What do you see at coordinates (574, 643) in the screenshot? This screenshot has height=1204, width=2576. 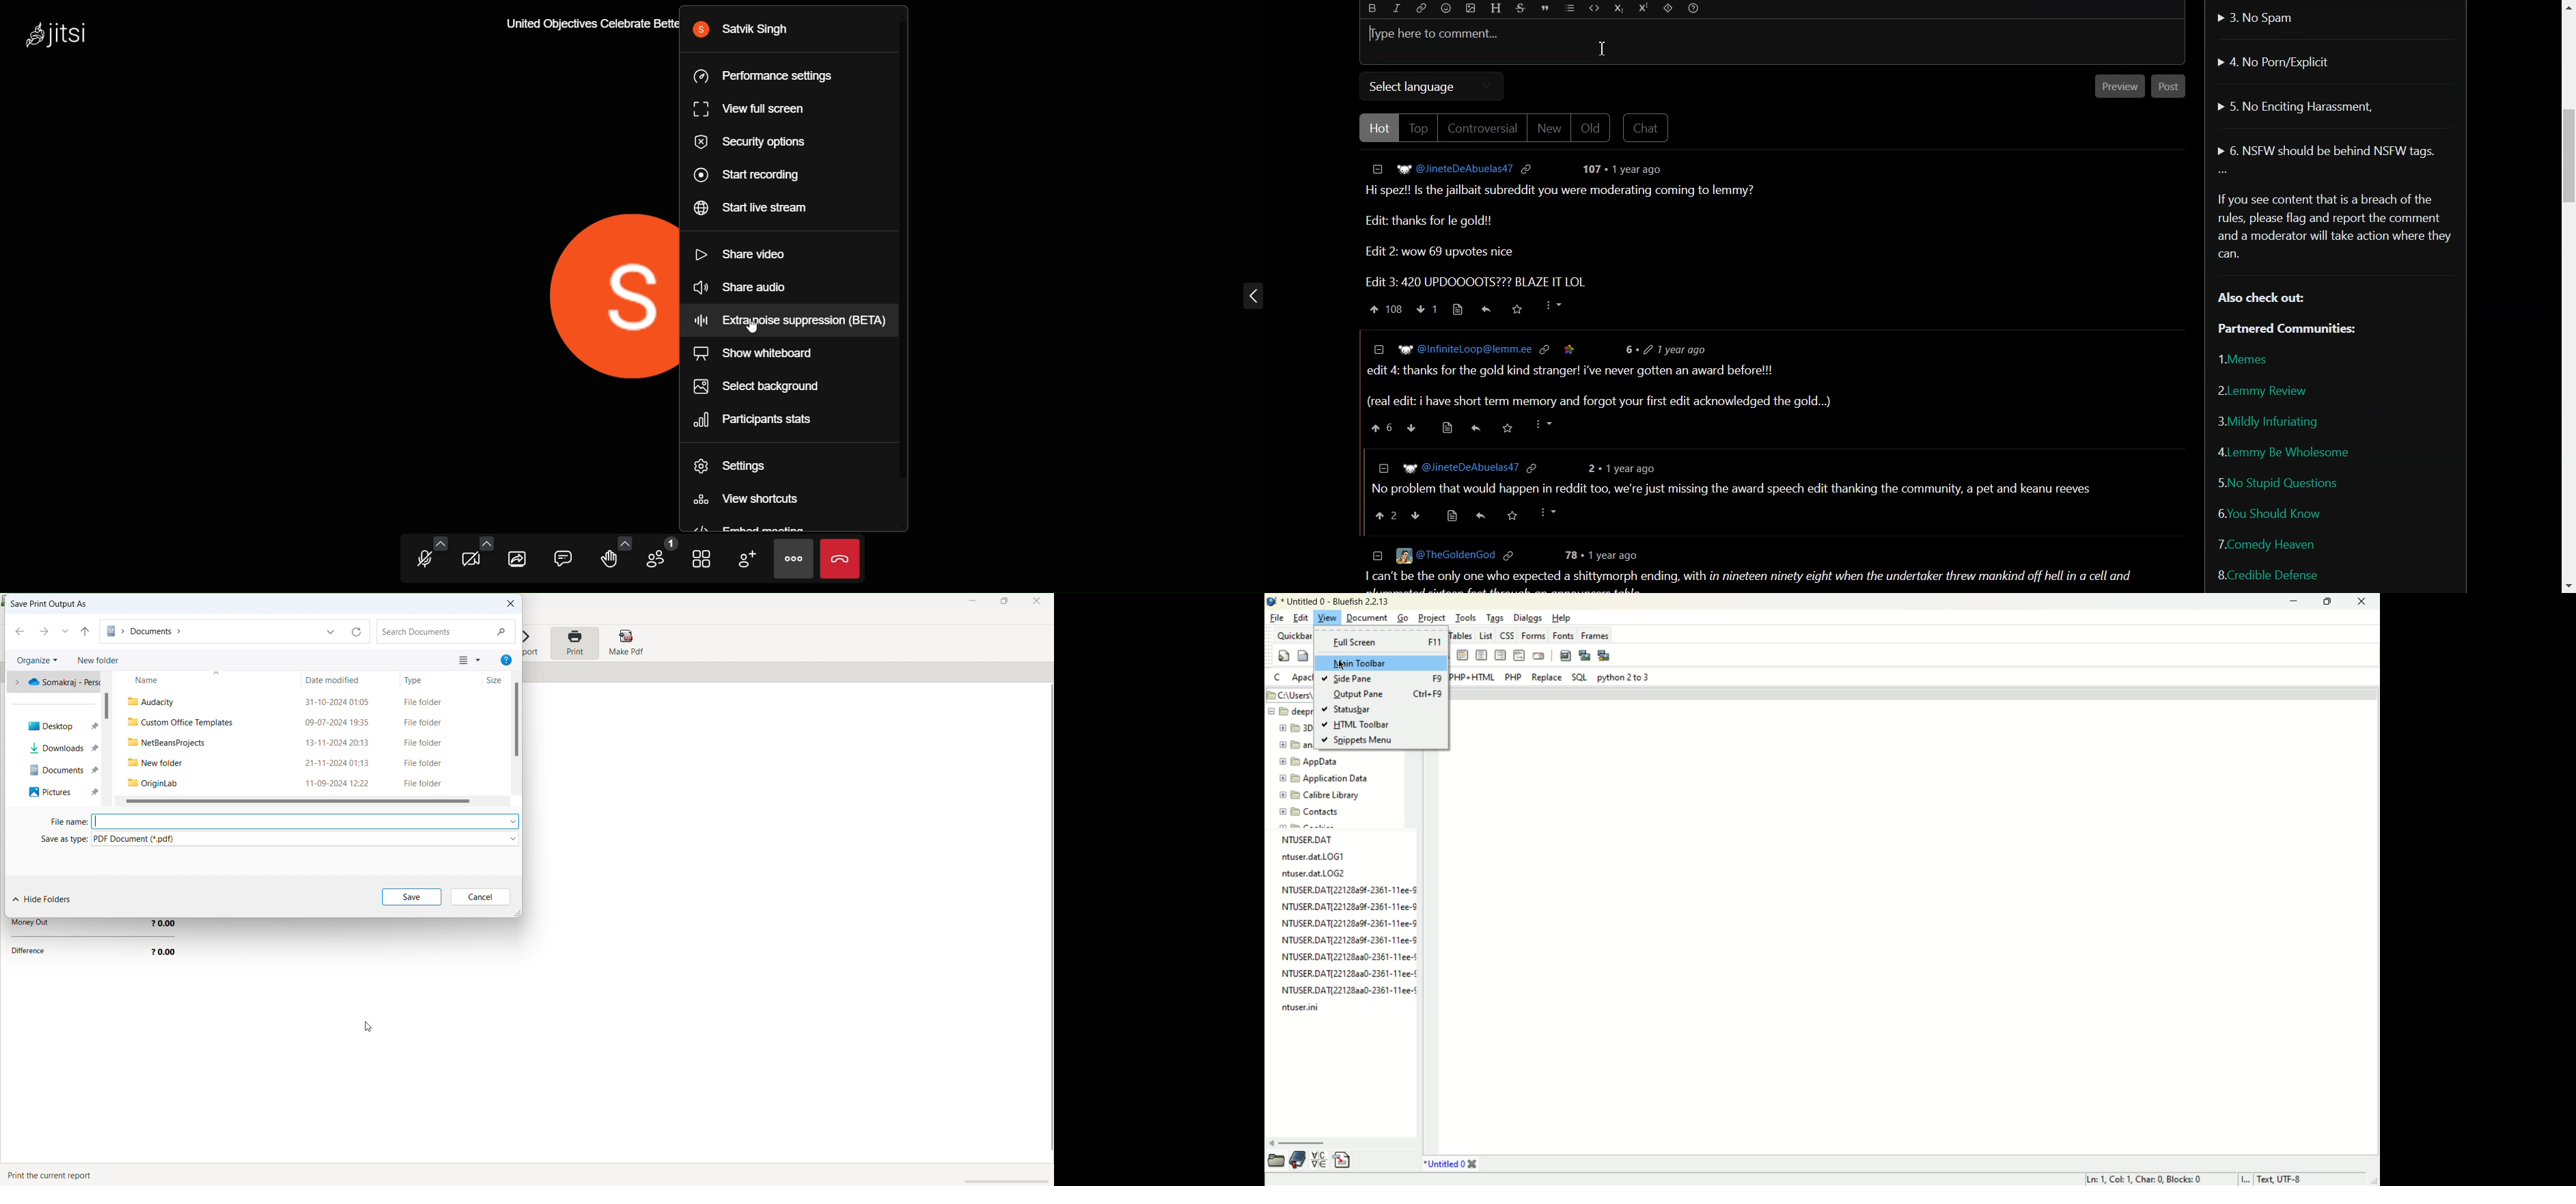 I see `print` at bounding box center [574, 643].